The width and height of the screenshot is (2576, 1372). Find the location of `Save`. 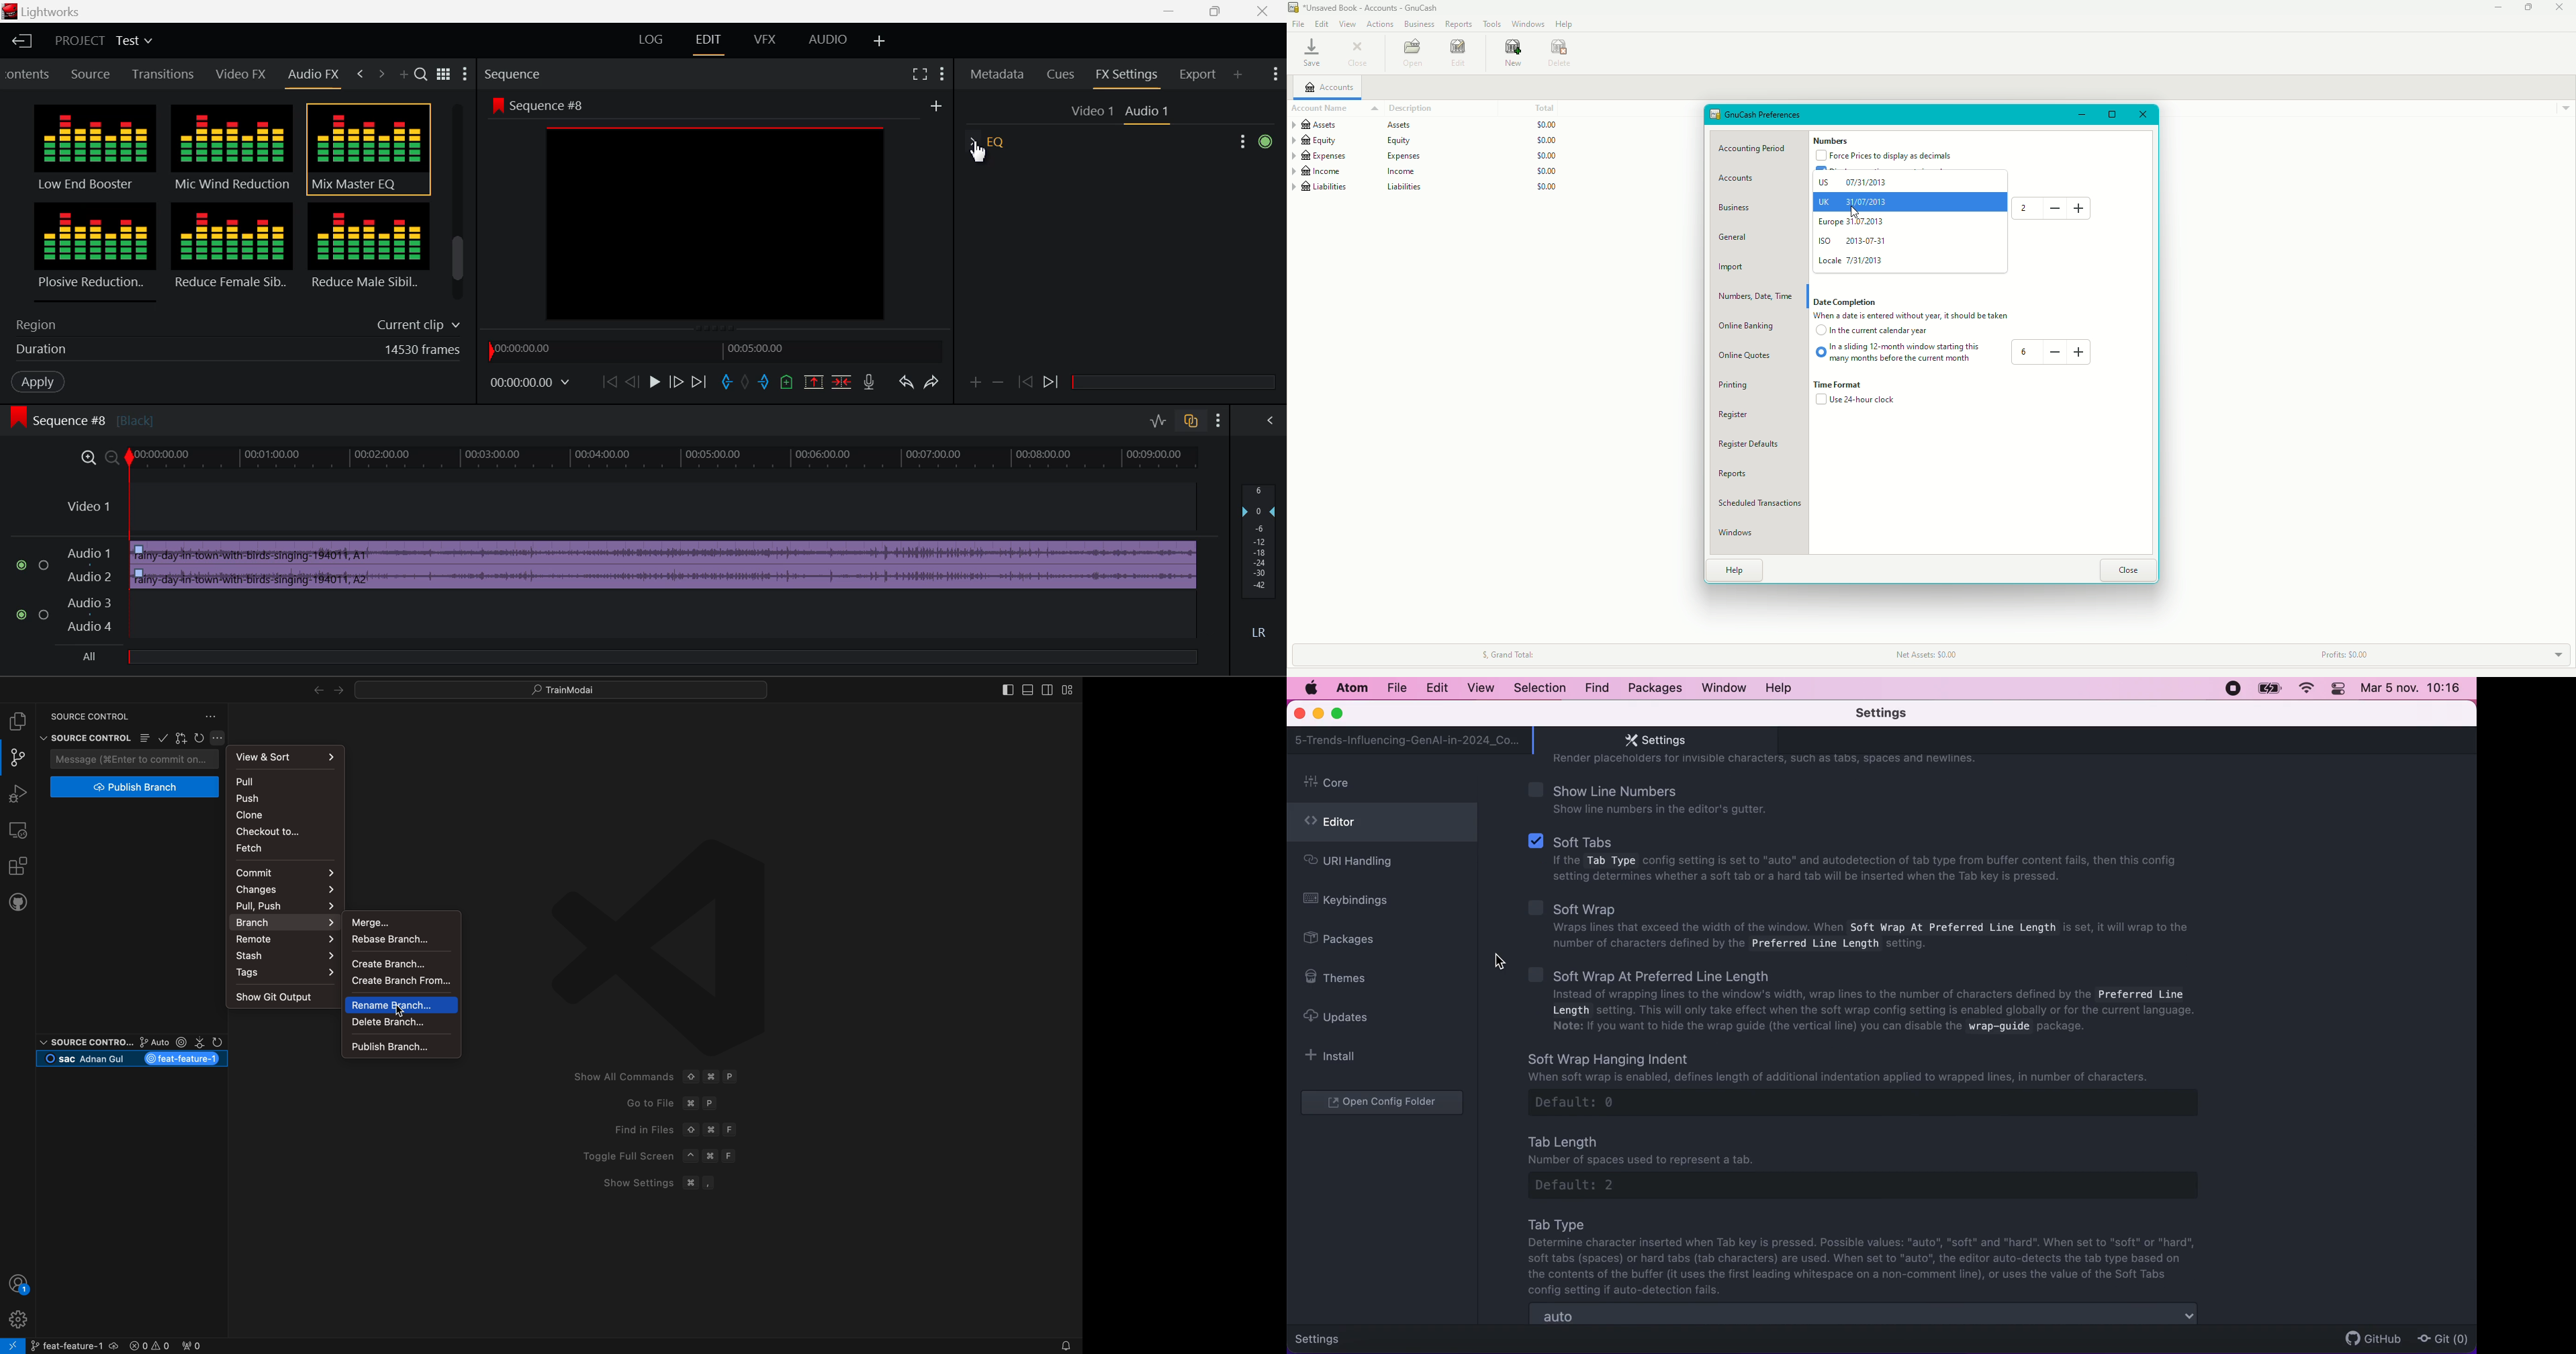

Save is located at coordinates (1311, 55).